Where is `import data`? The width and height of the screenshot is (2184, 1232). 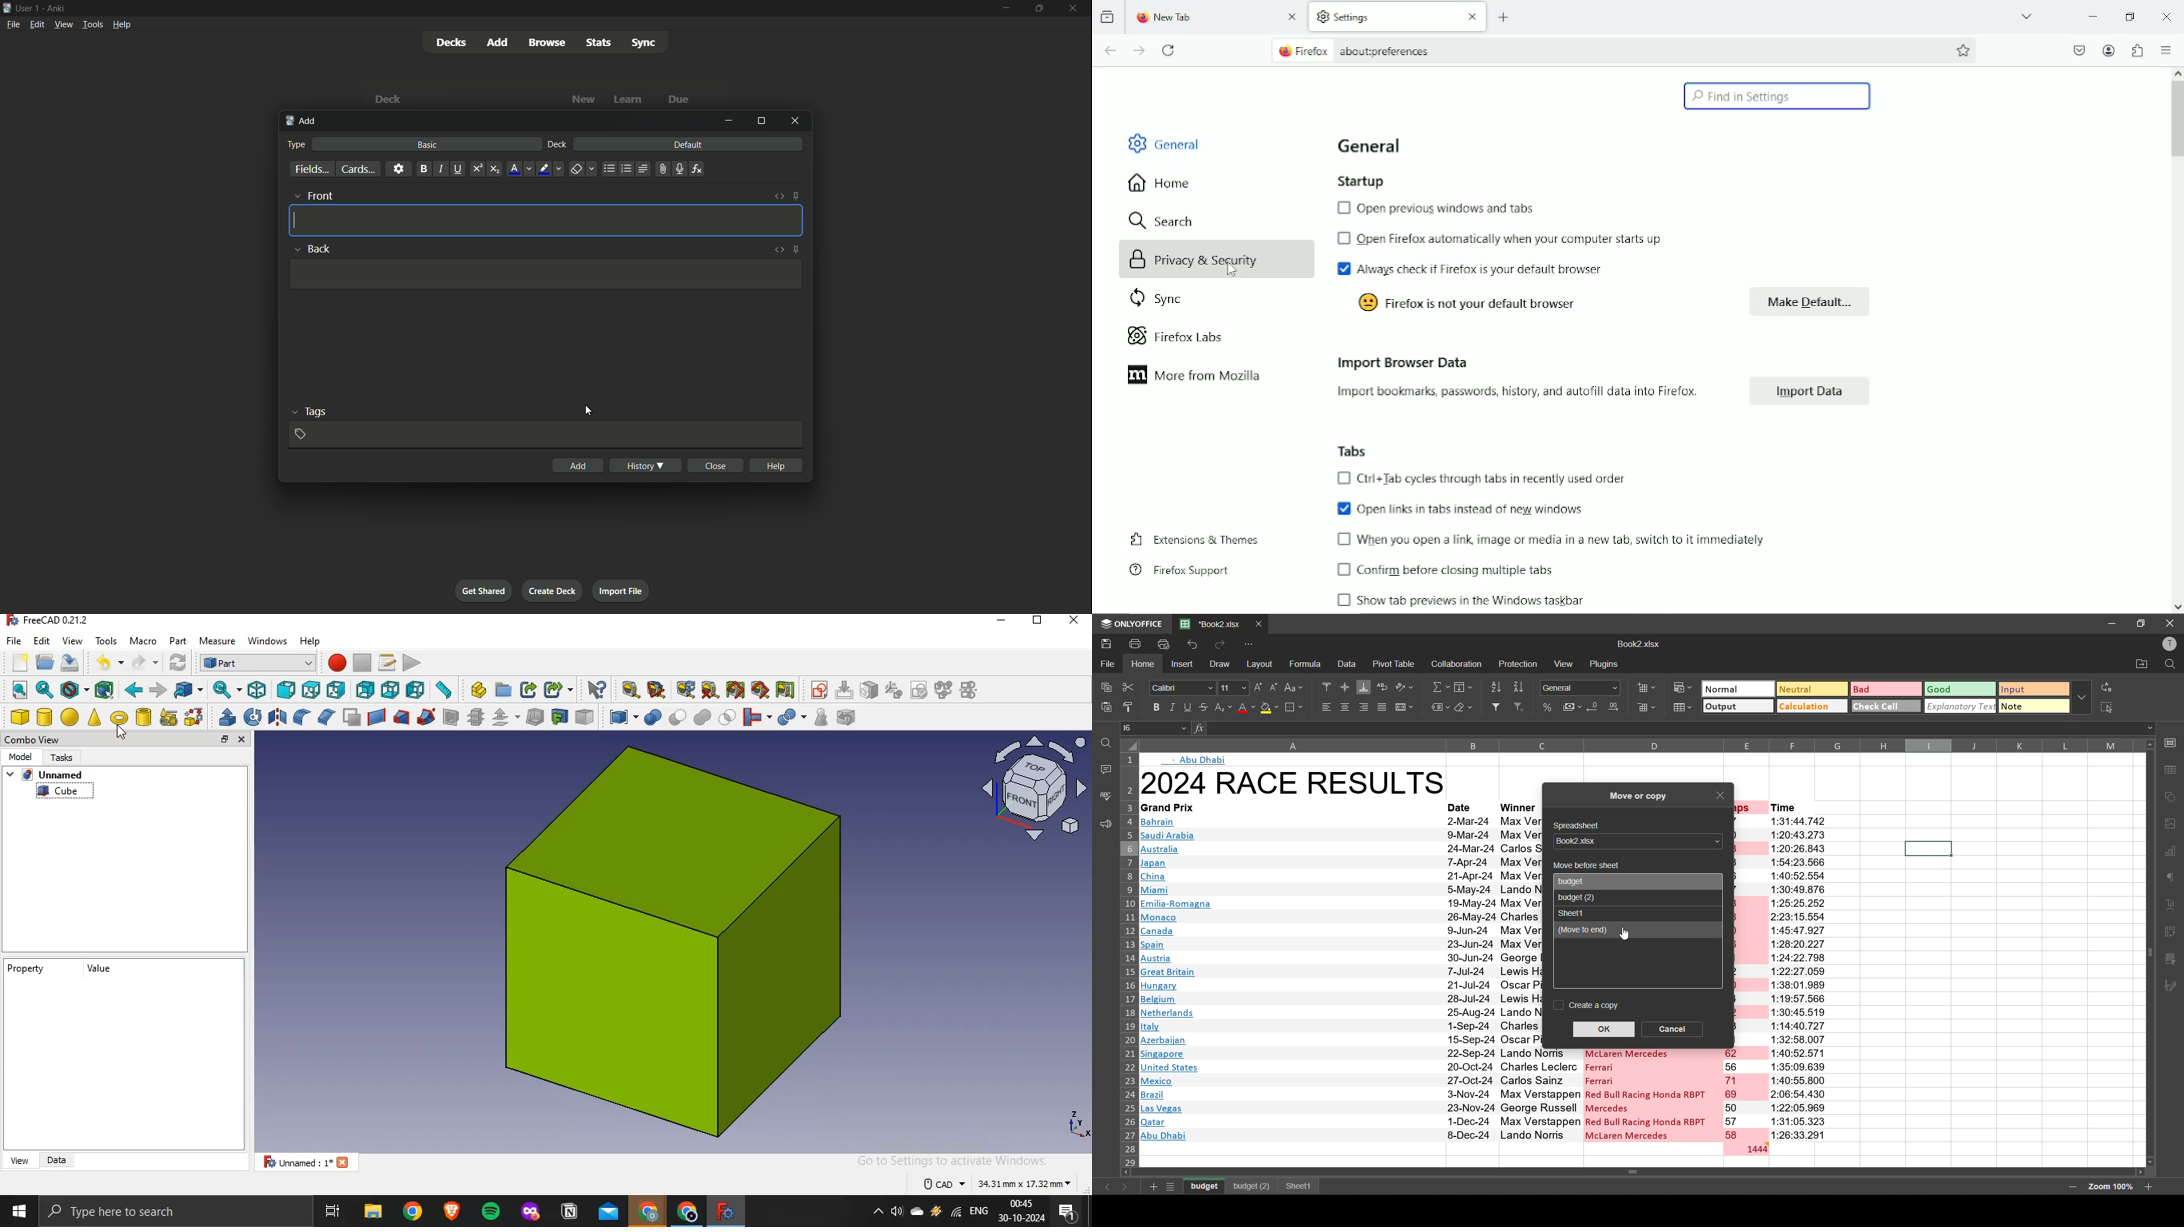 import data is located at coordinates (1813, 391).